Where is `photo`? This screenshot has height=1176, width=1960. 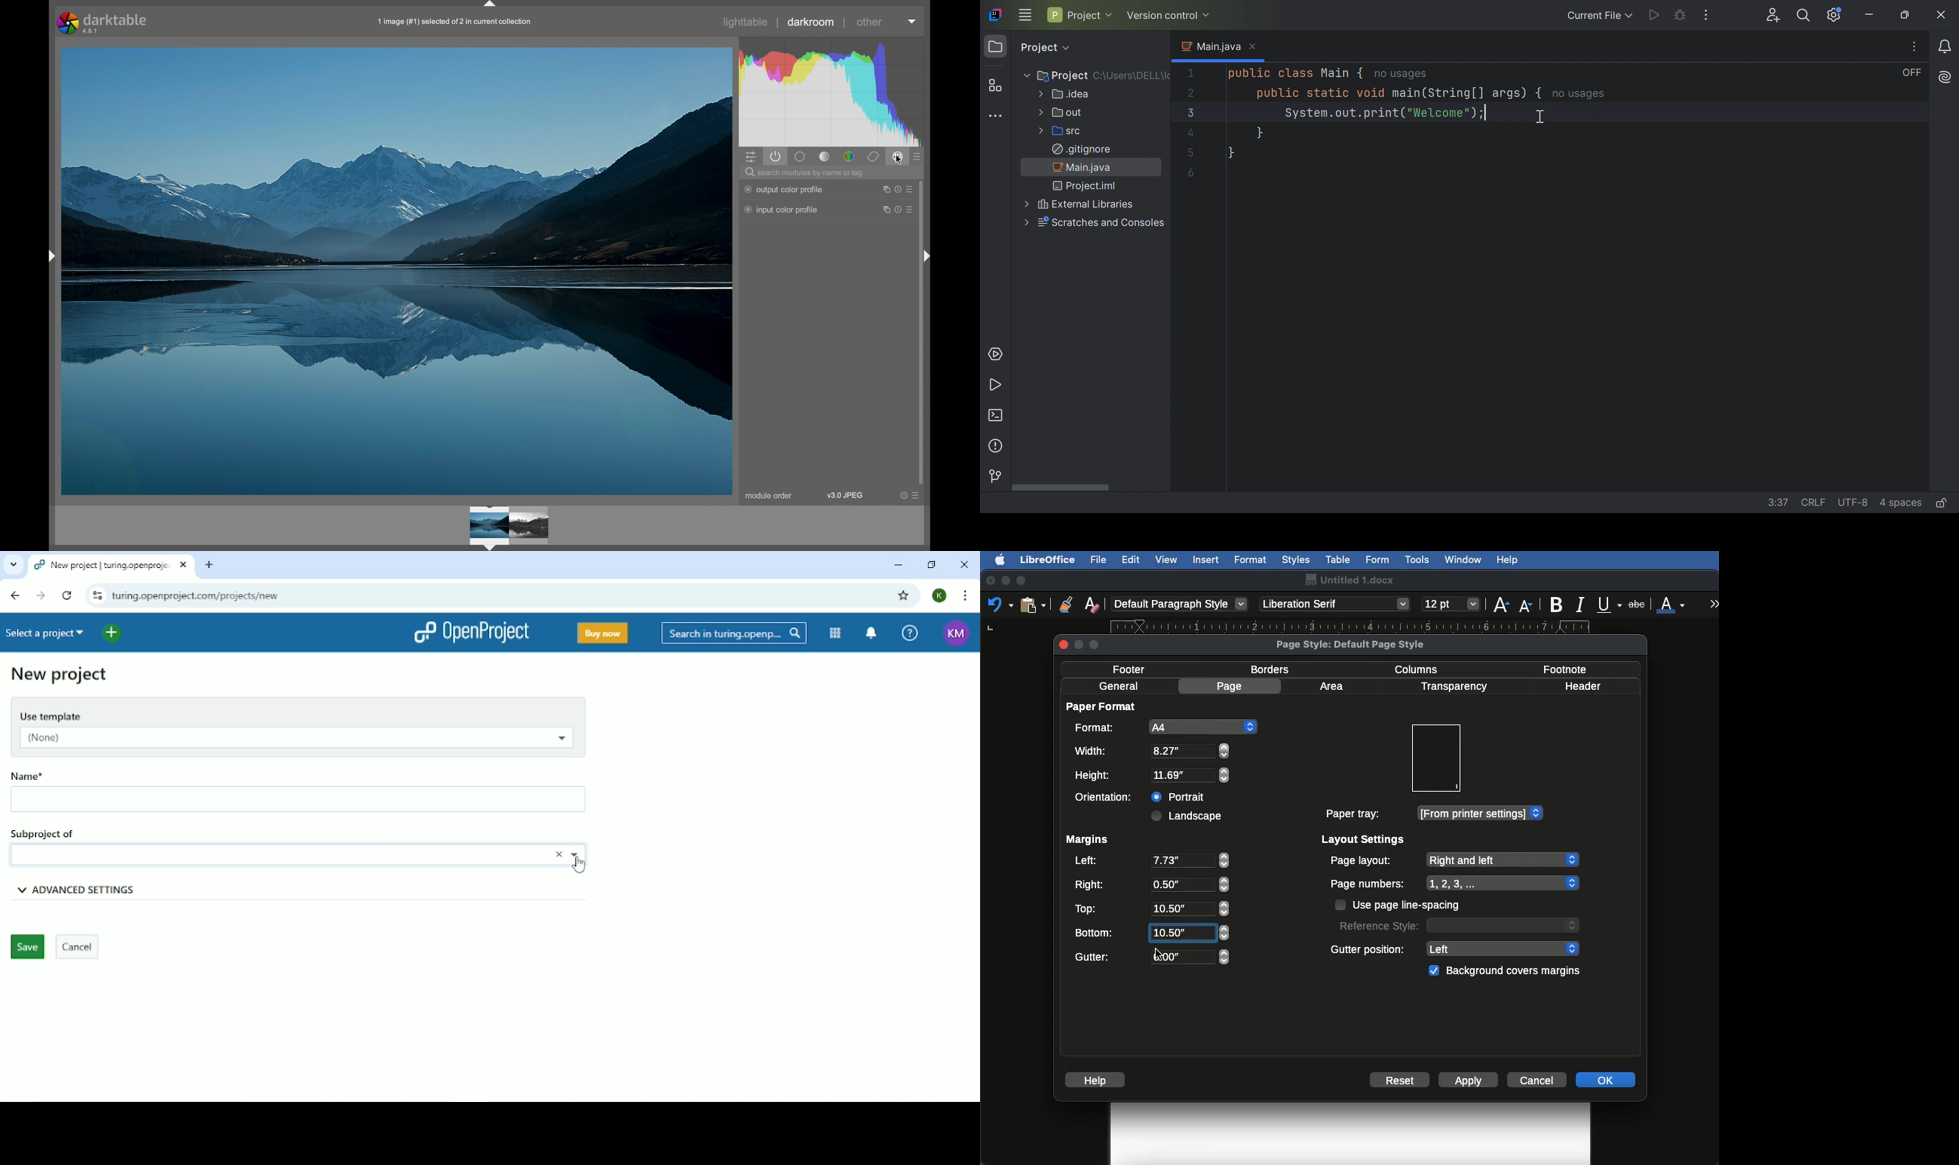
photo is located at coordinates (397, 270).